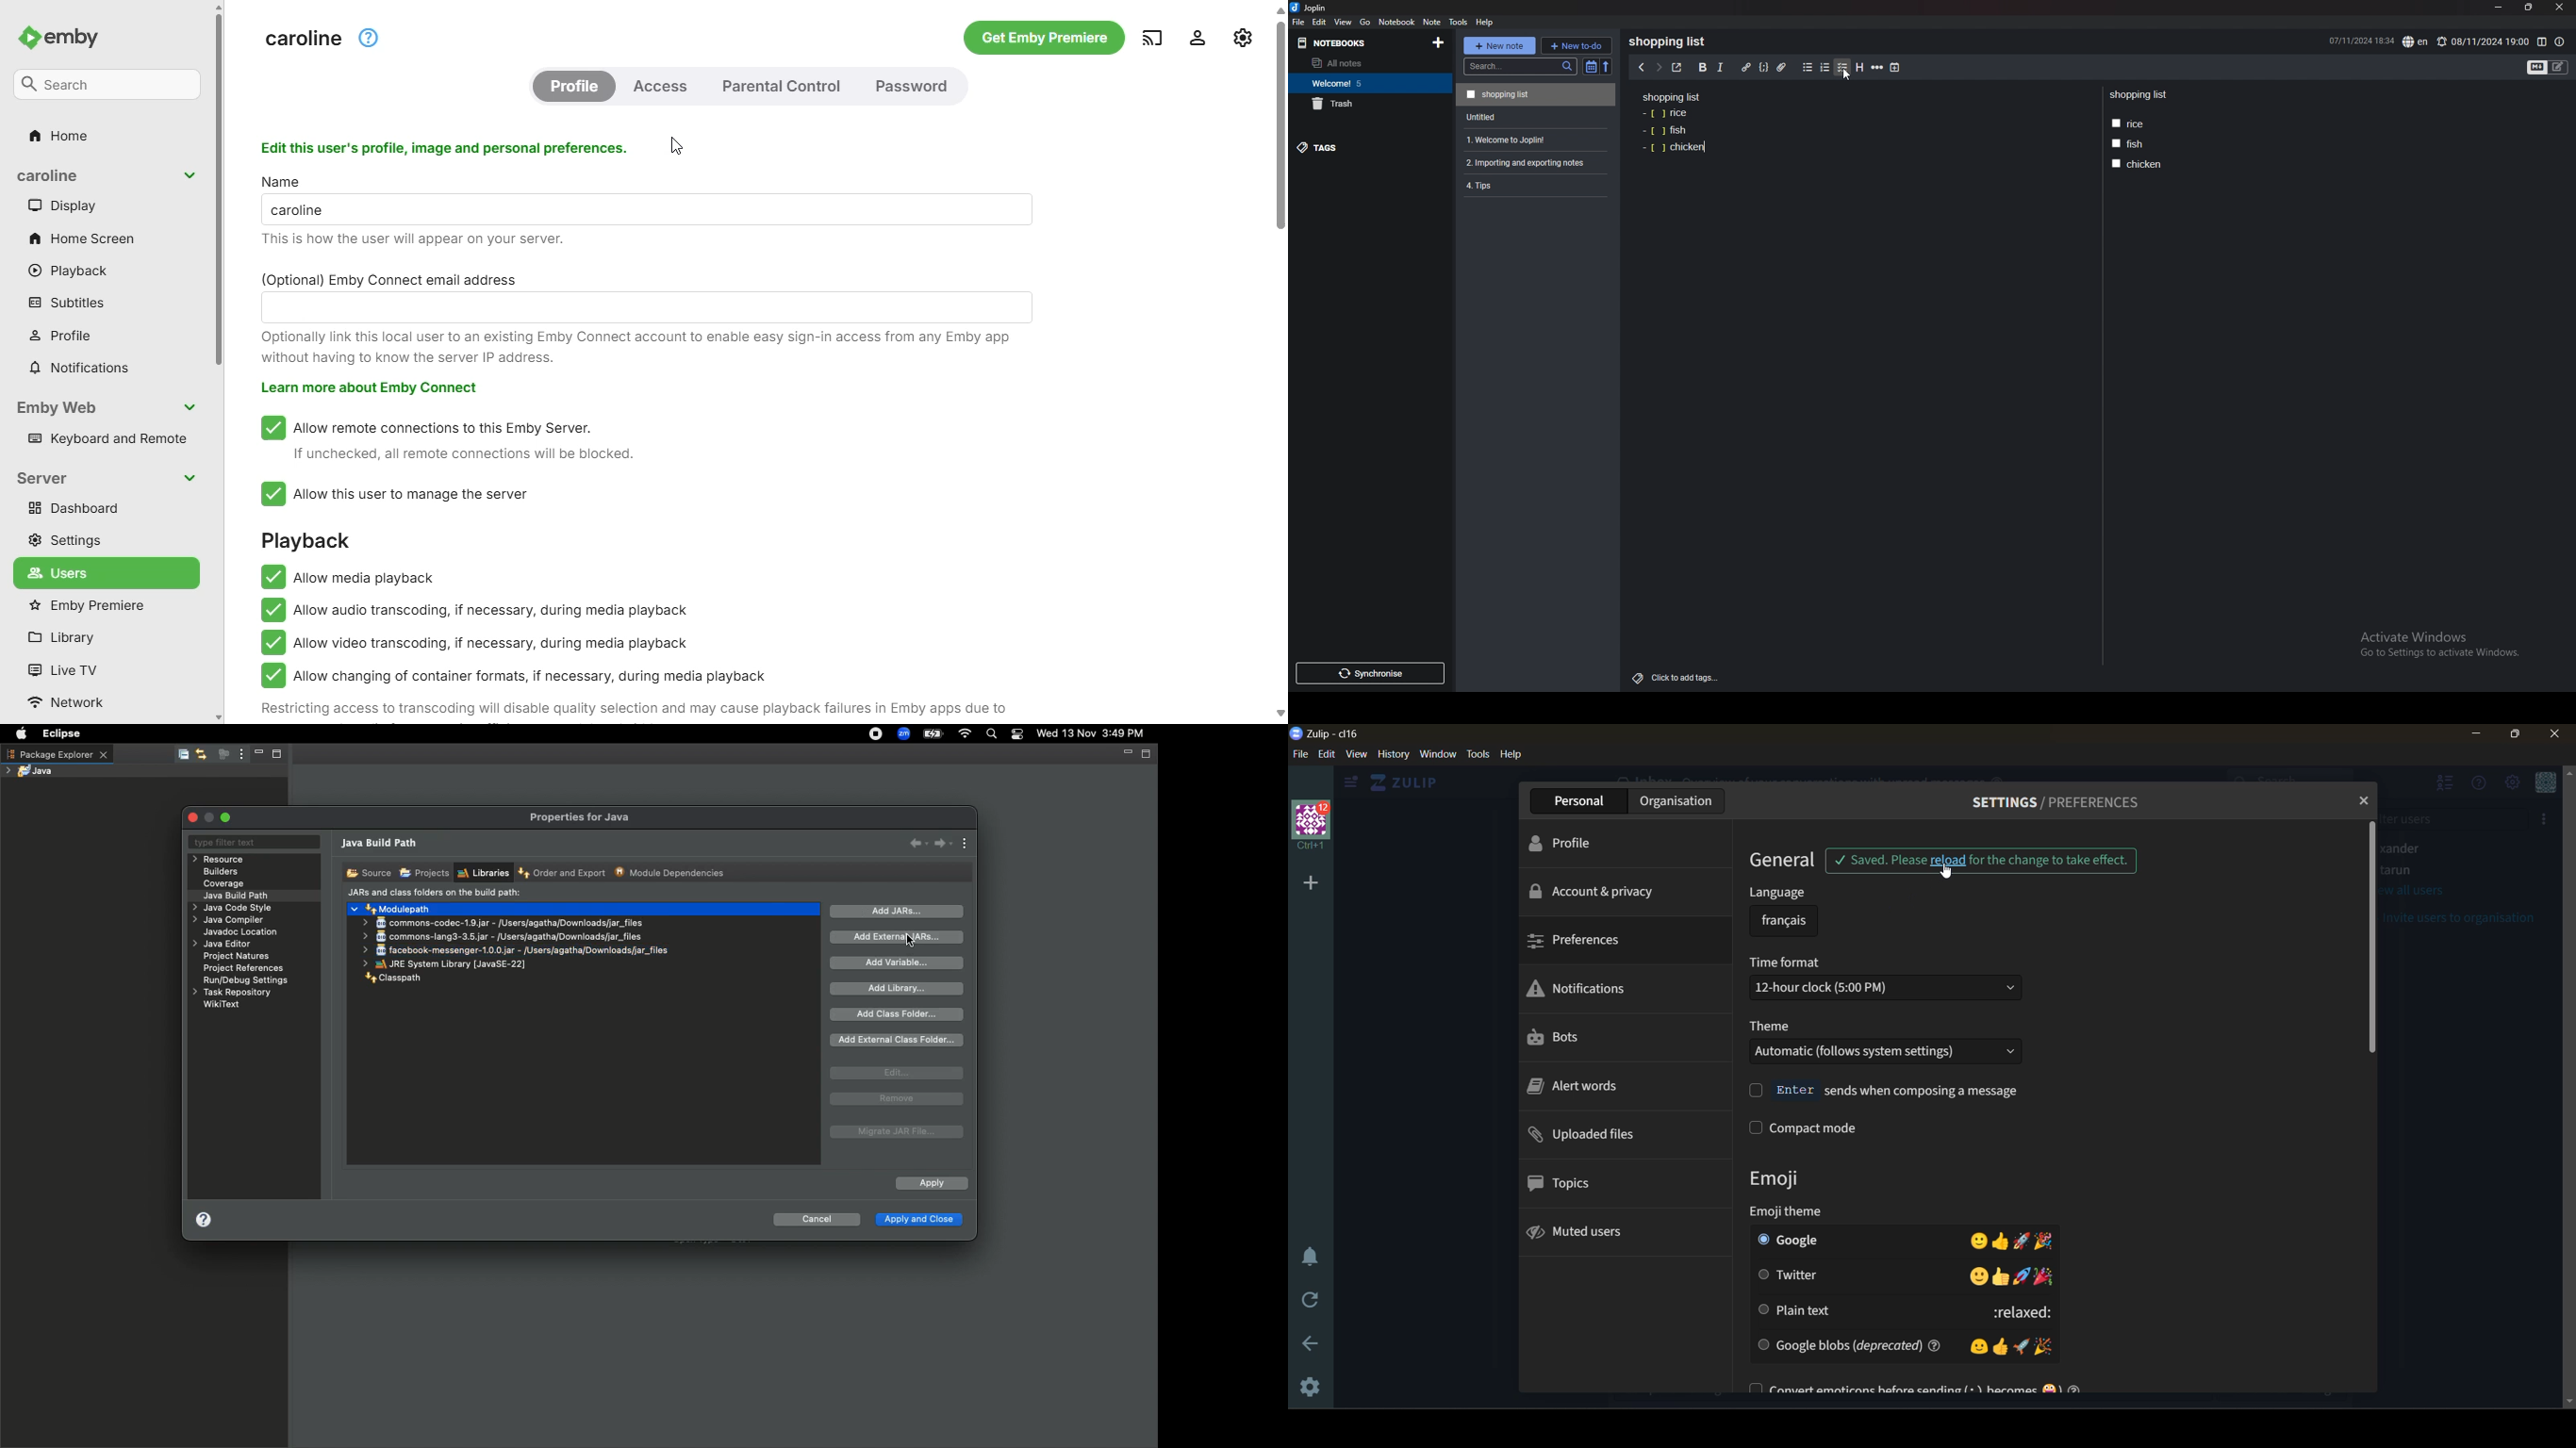  I want to click on 07/11/2024 1833, so click(2360, 40).